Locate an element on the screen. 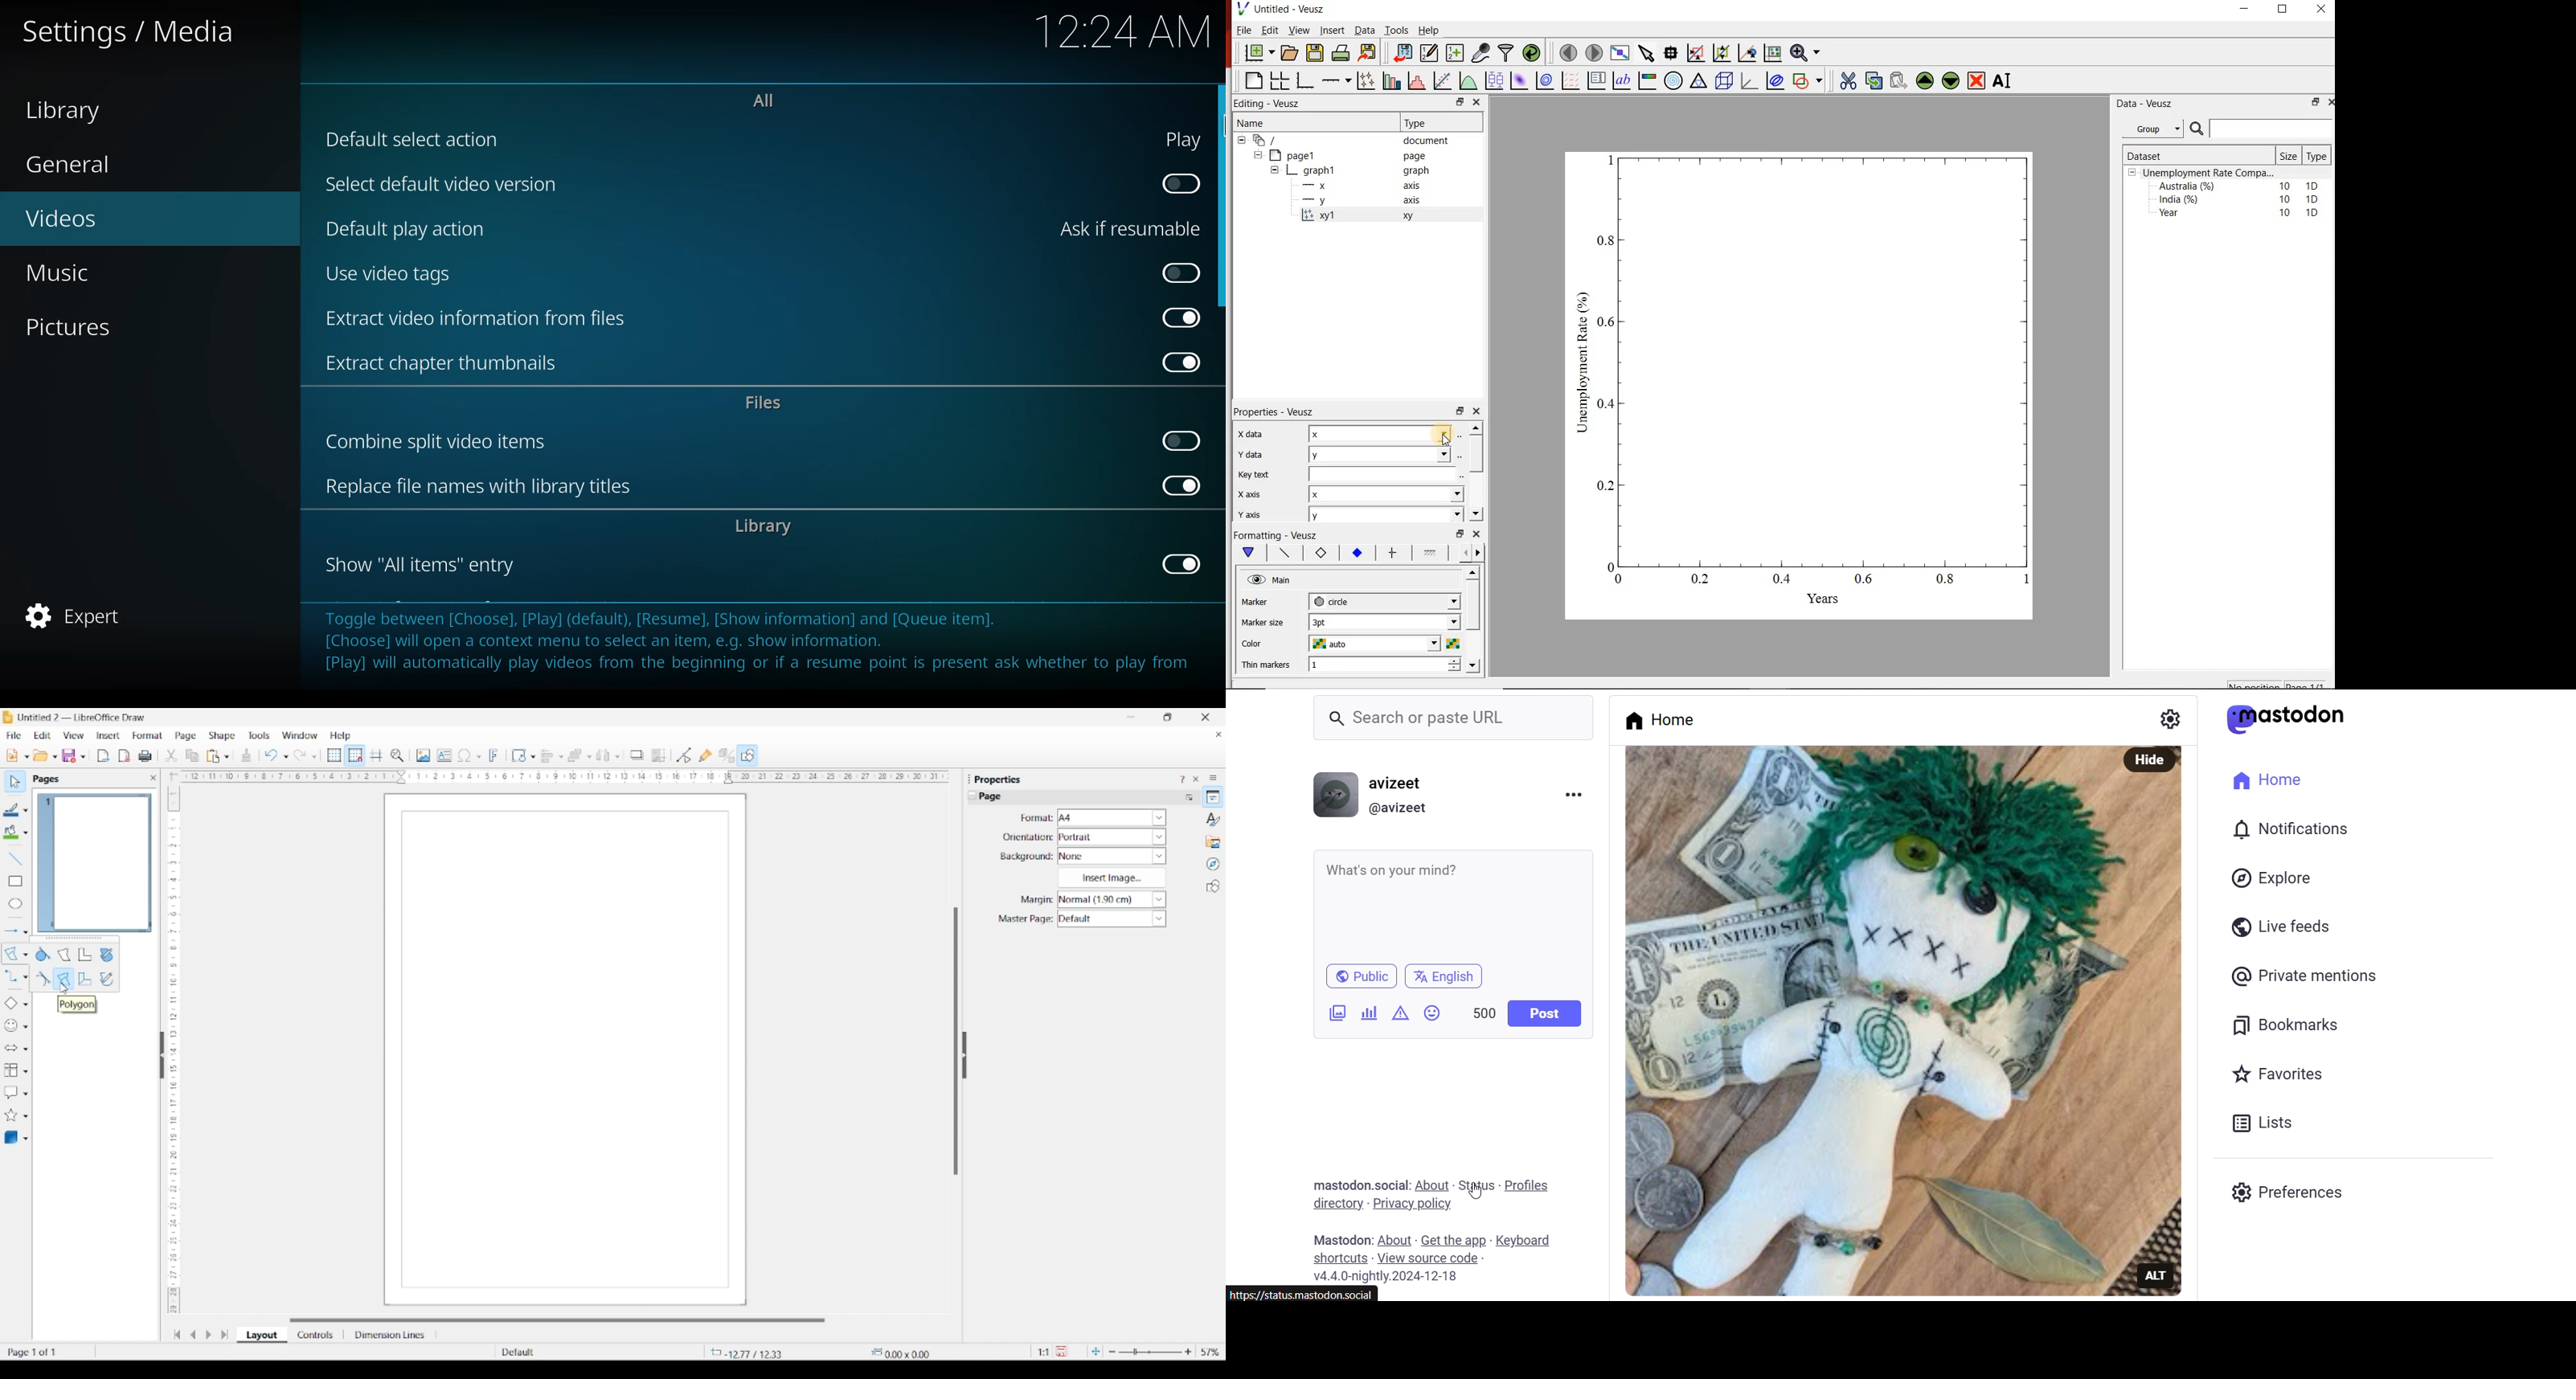 Image resolution: width=2576 pixels, height=1400 pixels. videos is located at coordinates (62, 219).